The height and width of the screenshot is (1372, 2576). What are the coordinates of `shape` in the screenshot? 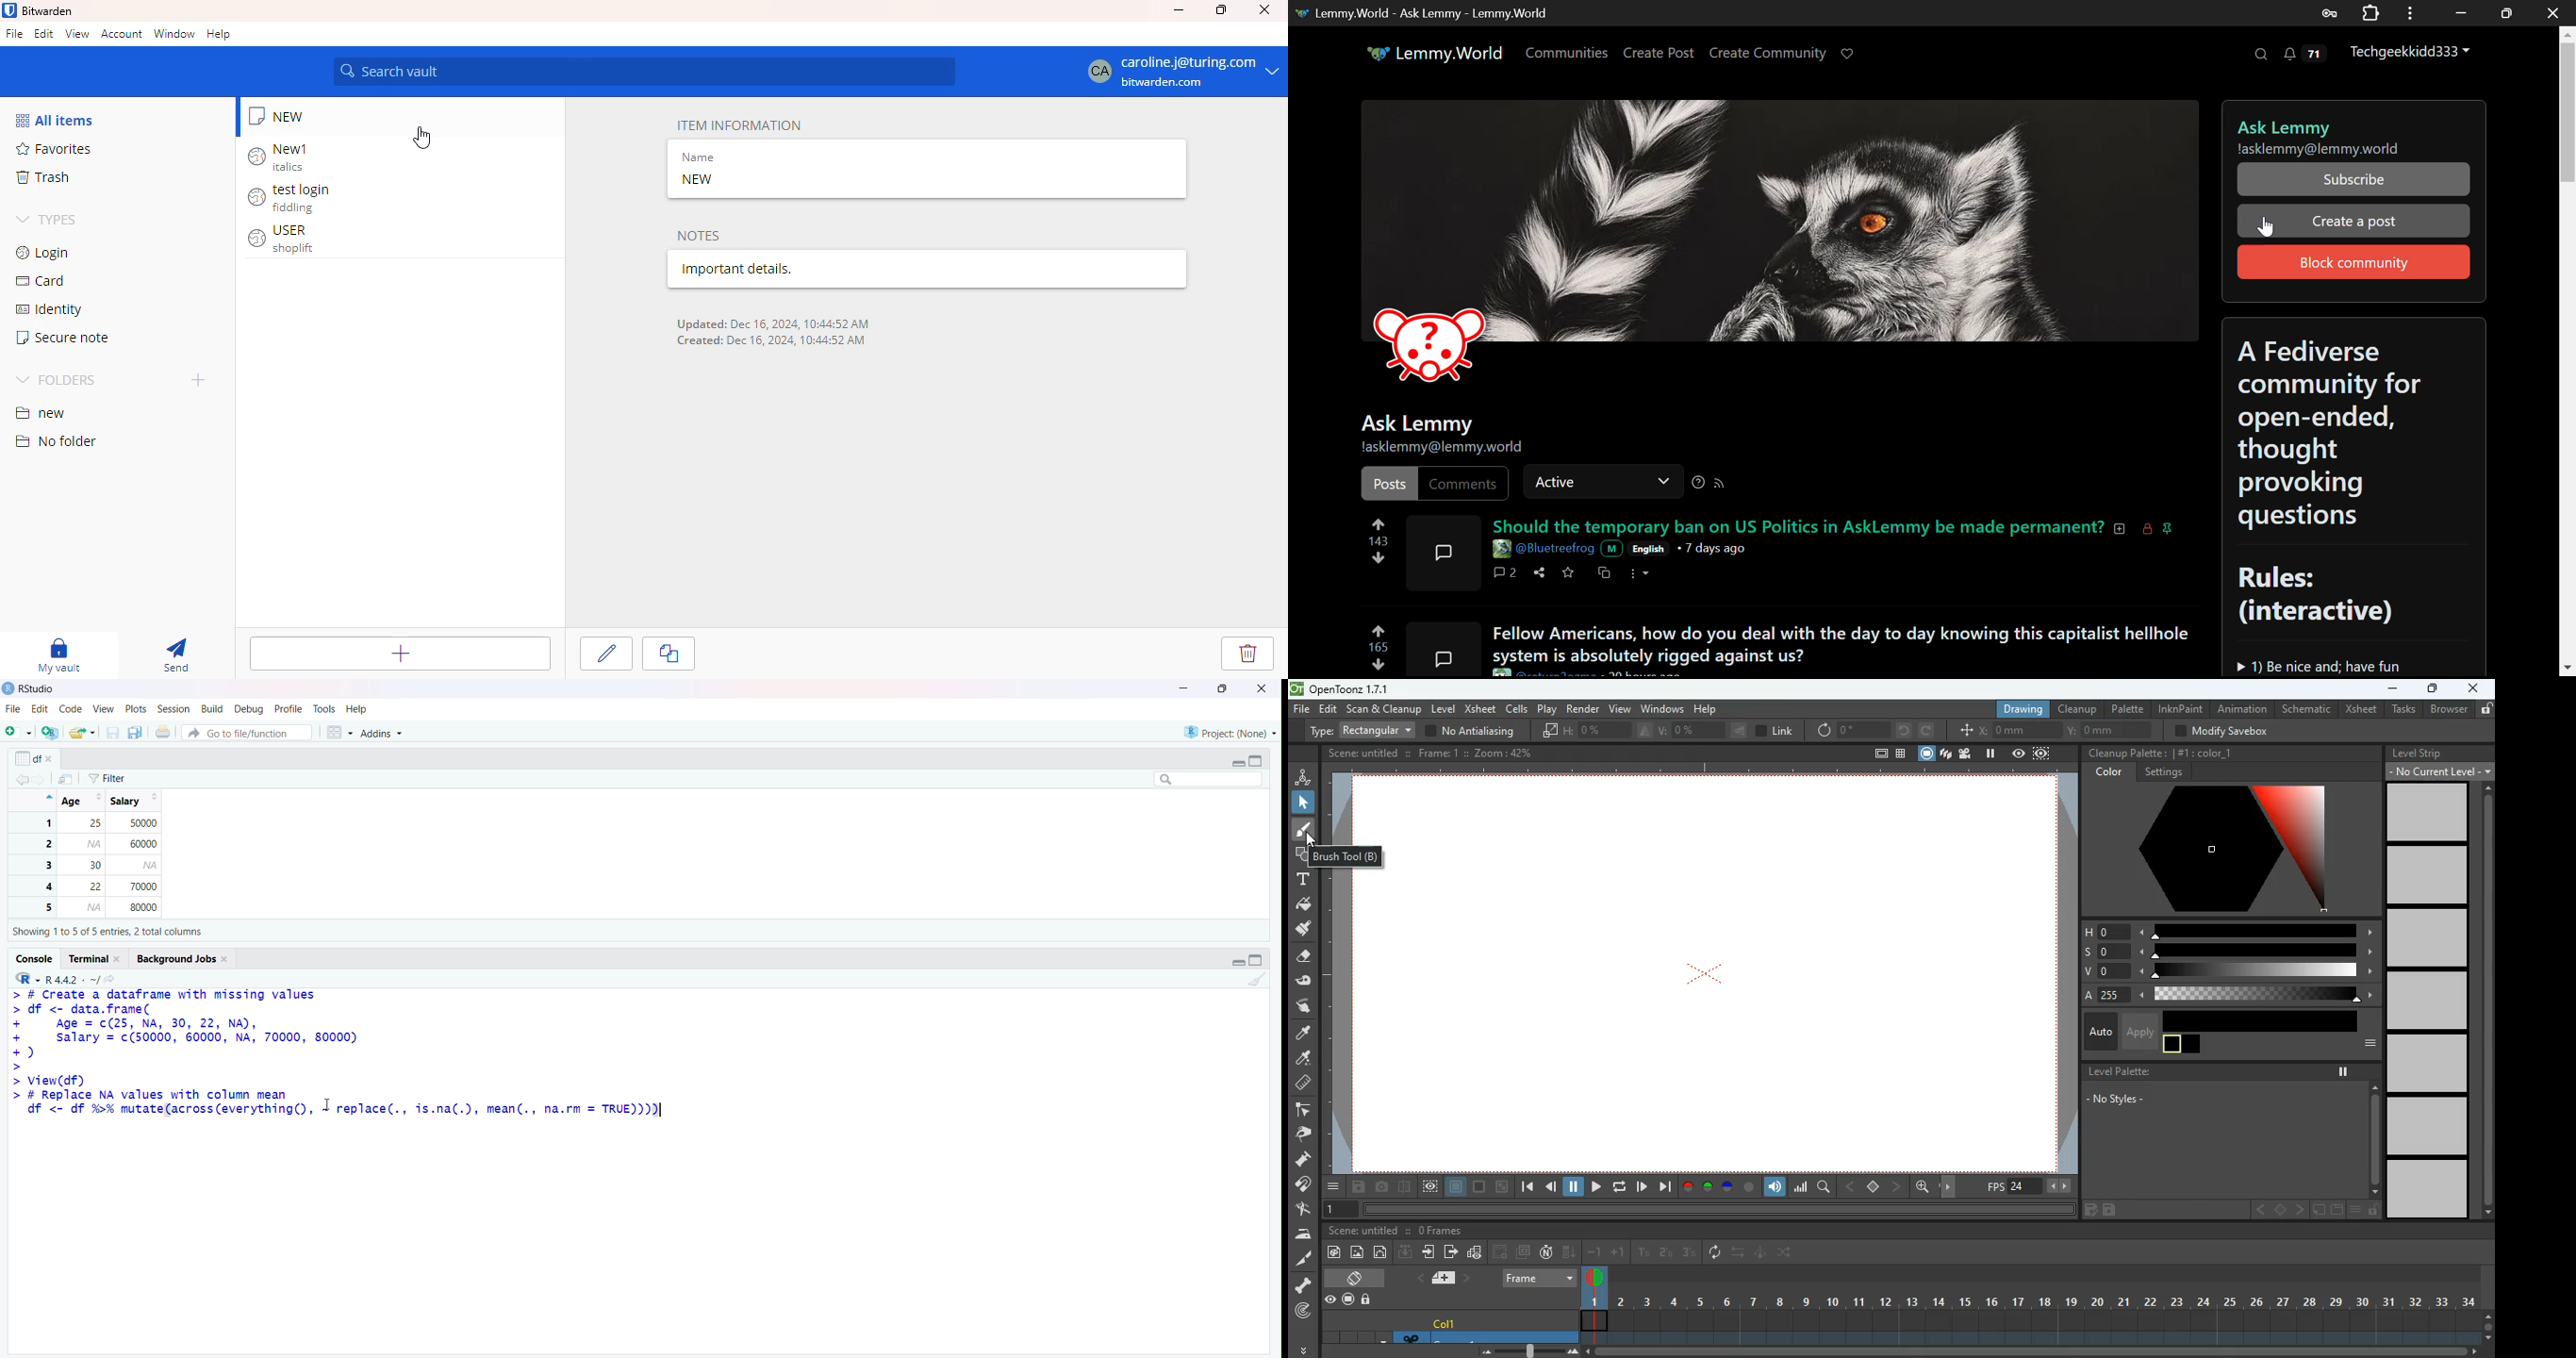 It's located at (1299, 853).